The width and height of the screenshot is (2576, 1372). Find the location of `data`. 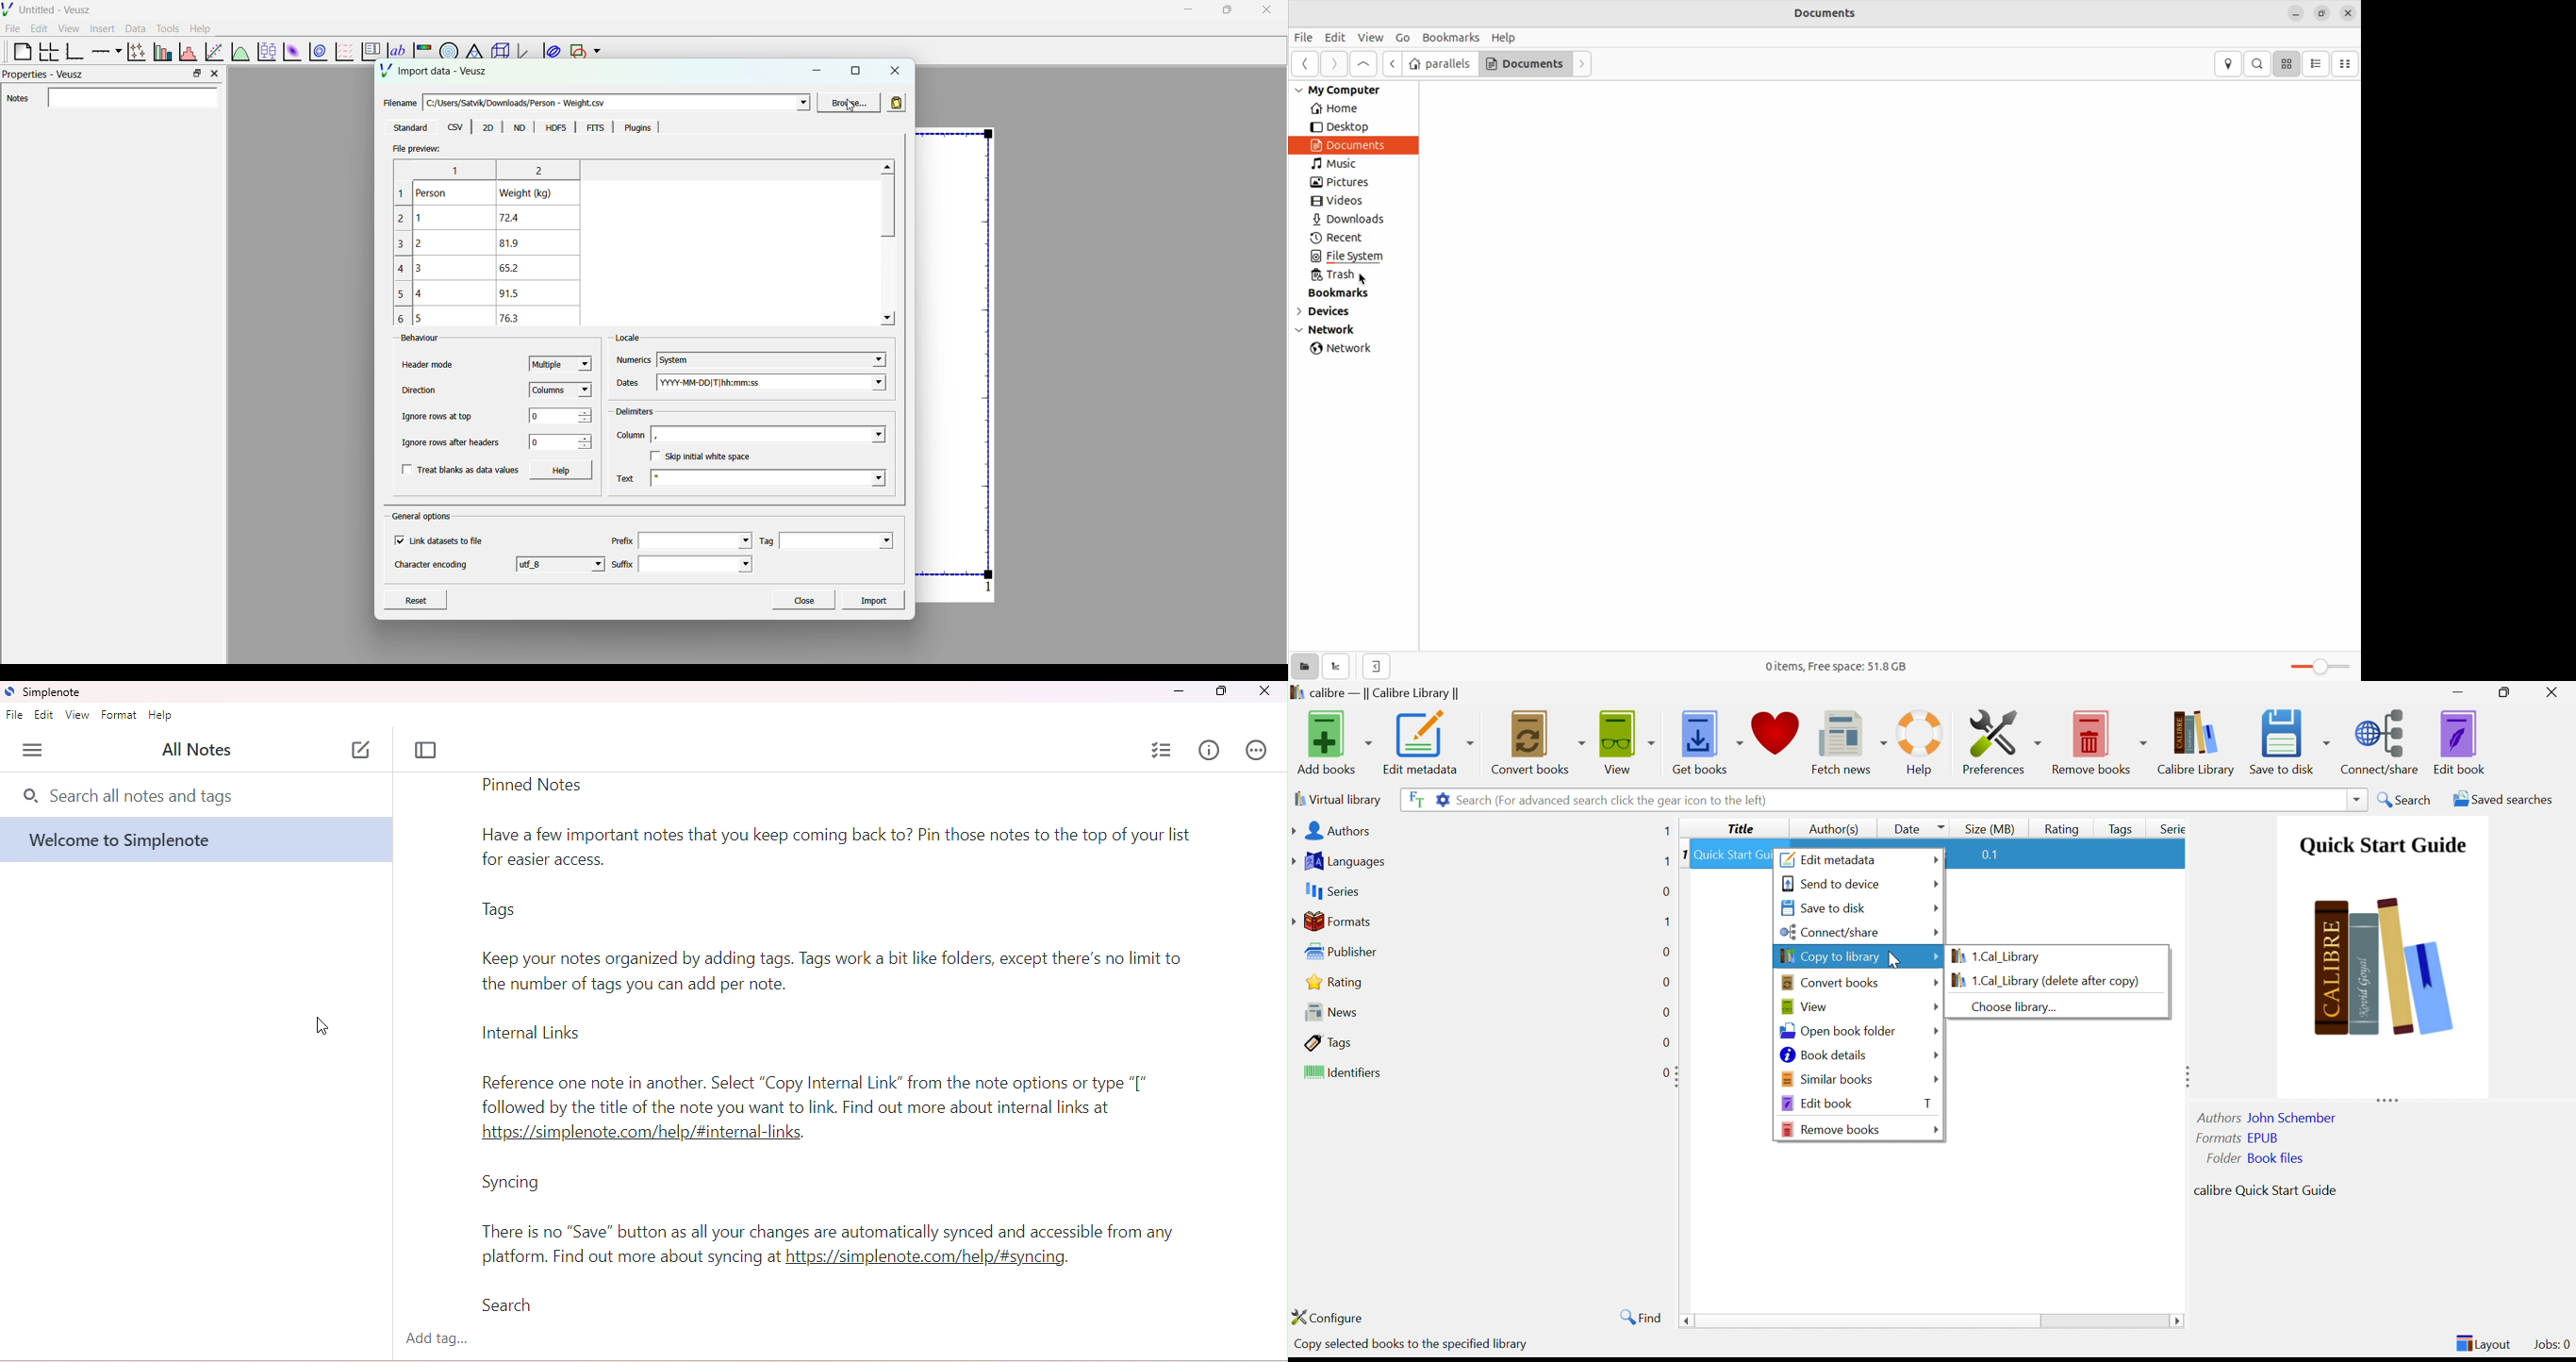

data is located at coordinates (133, 28).